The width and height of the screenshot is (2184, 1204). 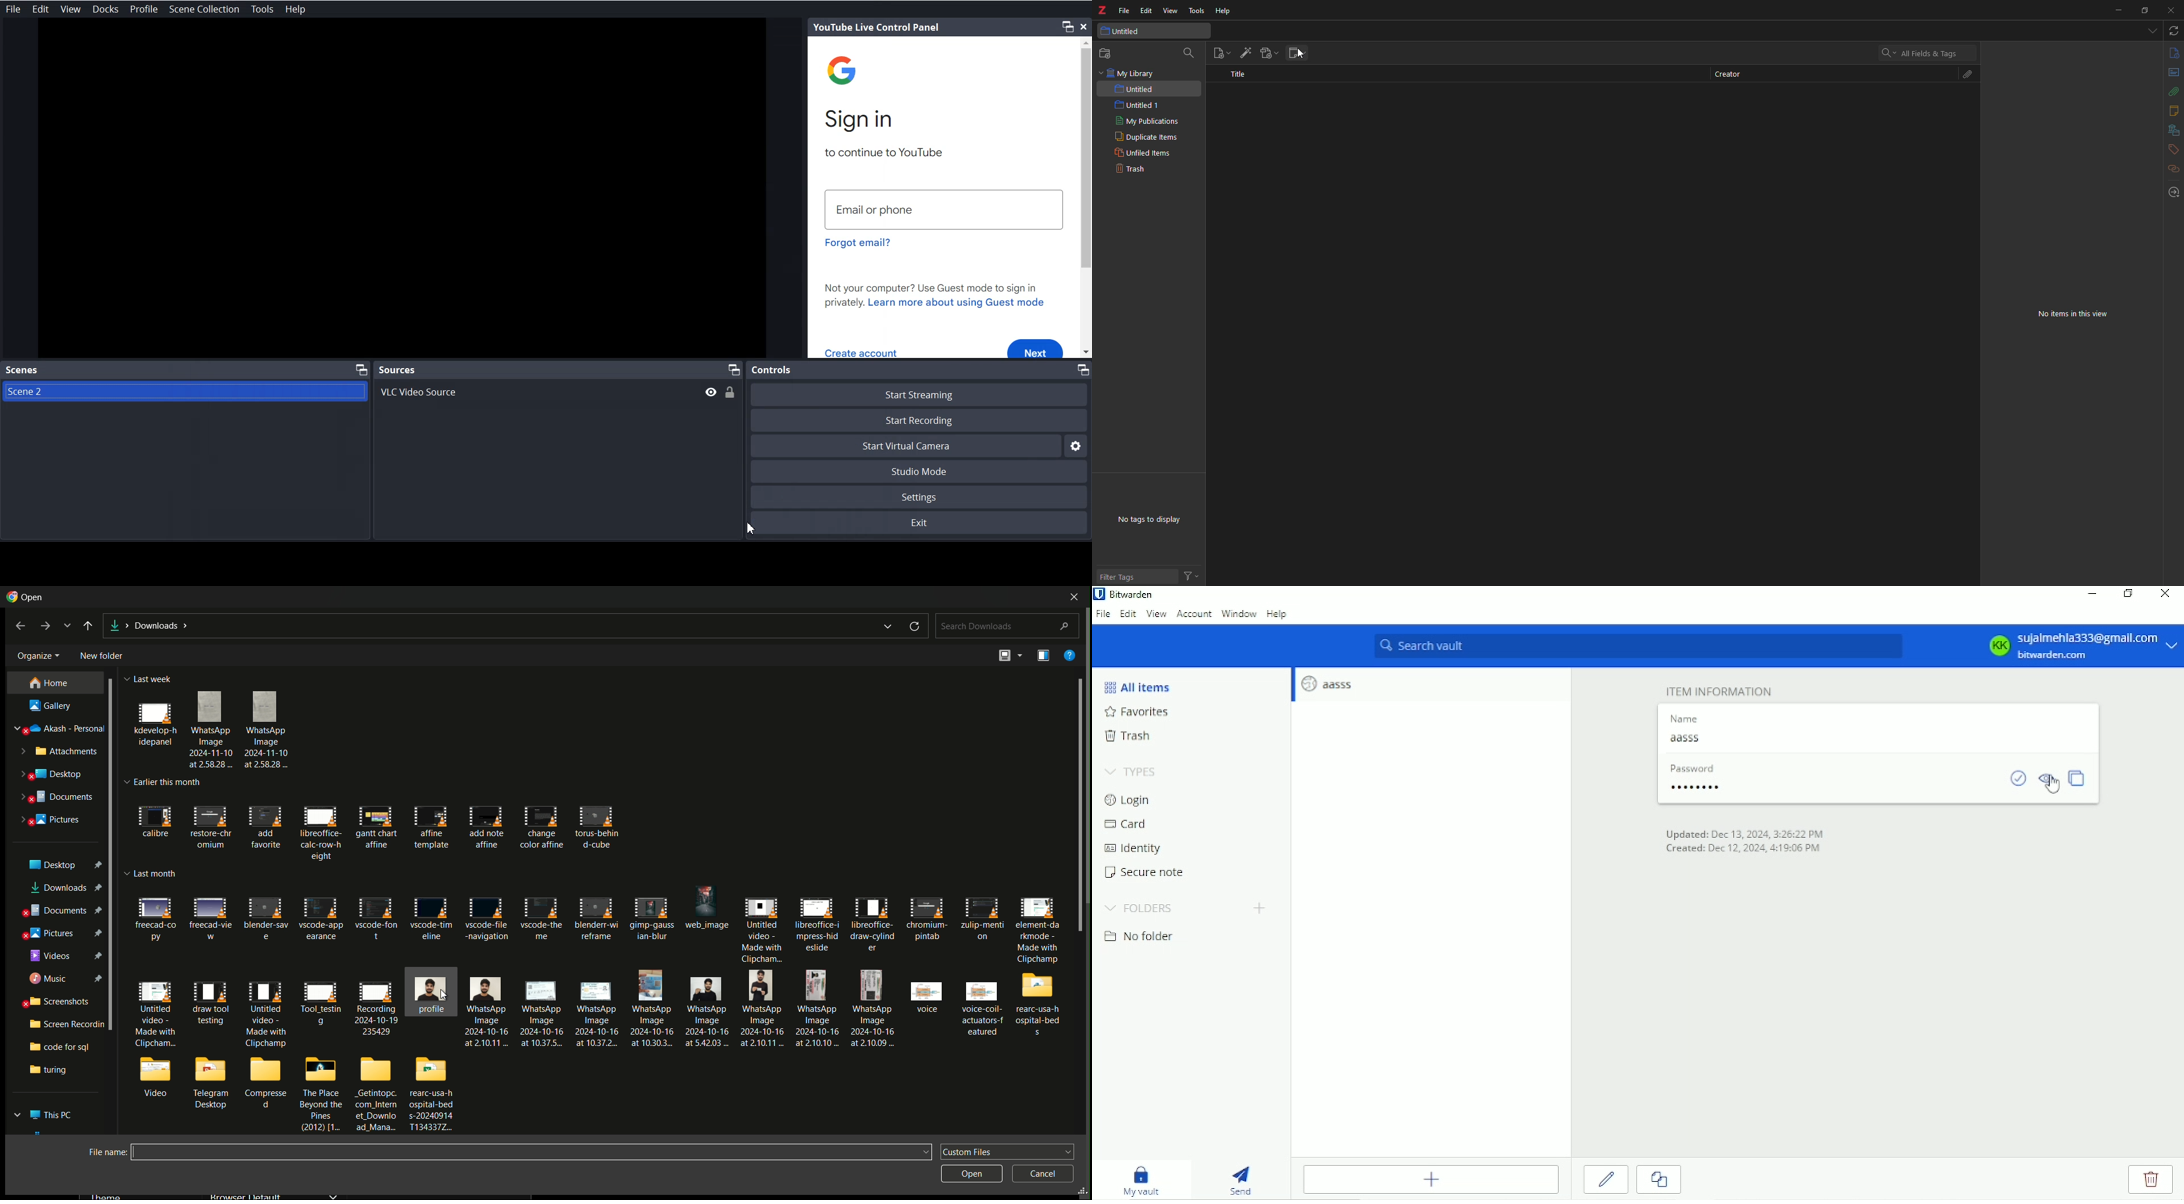 What do you see at coordinates (2174, 92) in the screenshot?
I see `attach` at bounding box center [2174, 92].